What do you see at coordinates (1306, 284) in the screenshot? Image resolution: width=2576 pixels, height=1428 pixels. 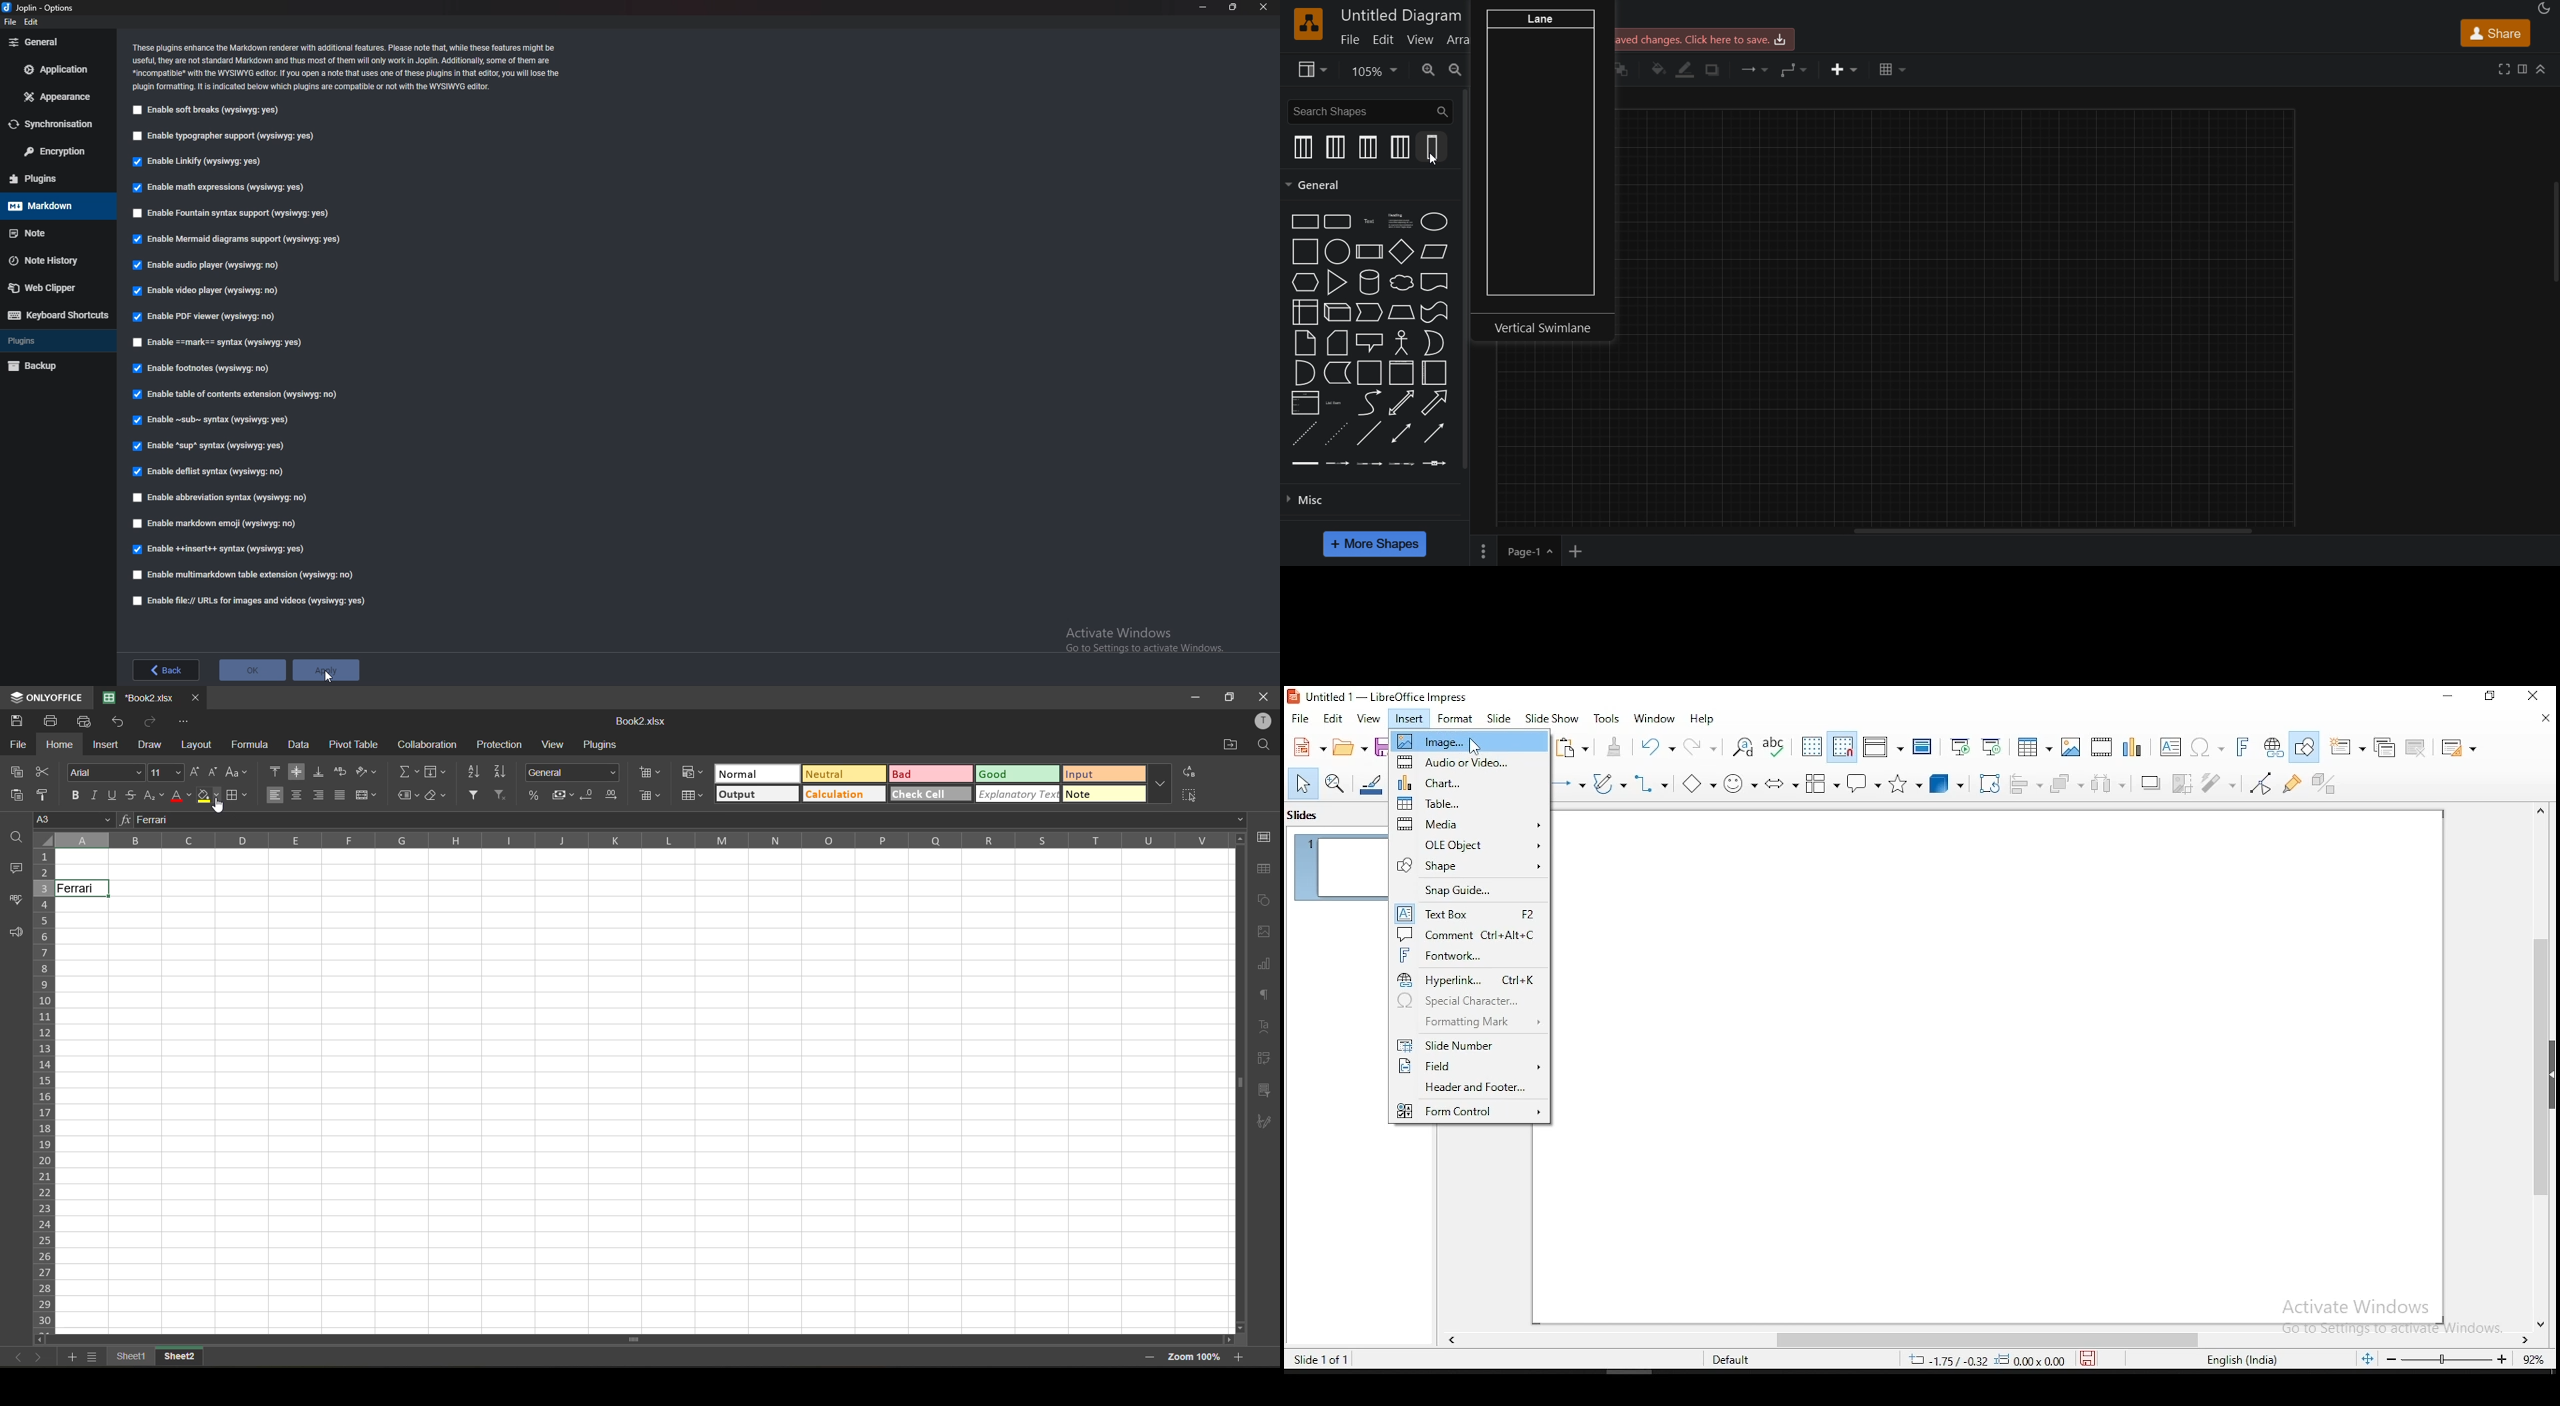 I see `hexagon` at bounding box center [1306, 284].